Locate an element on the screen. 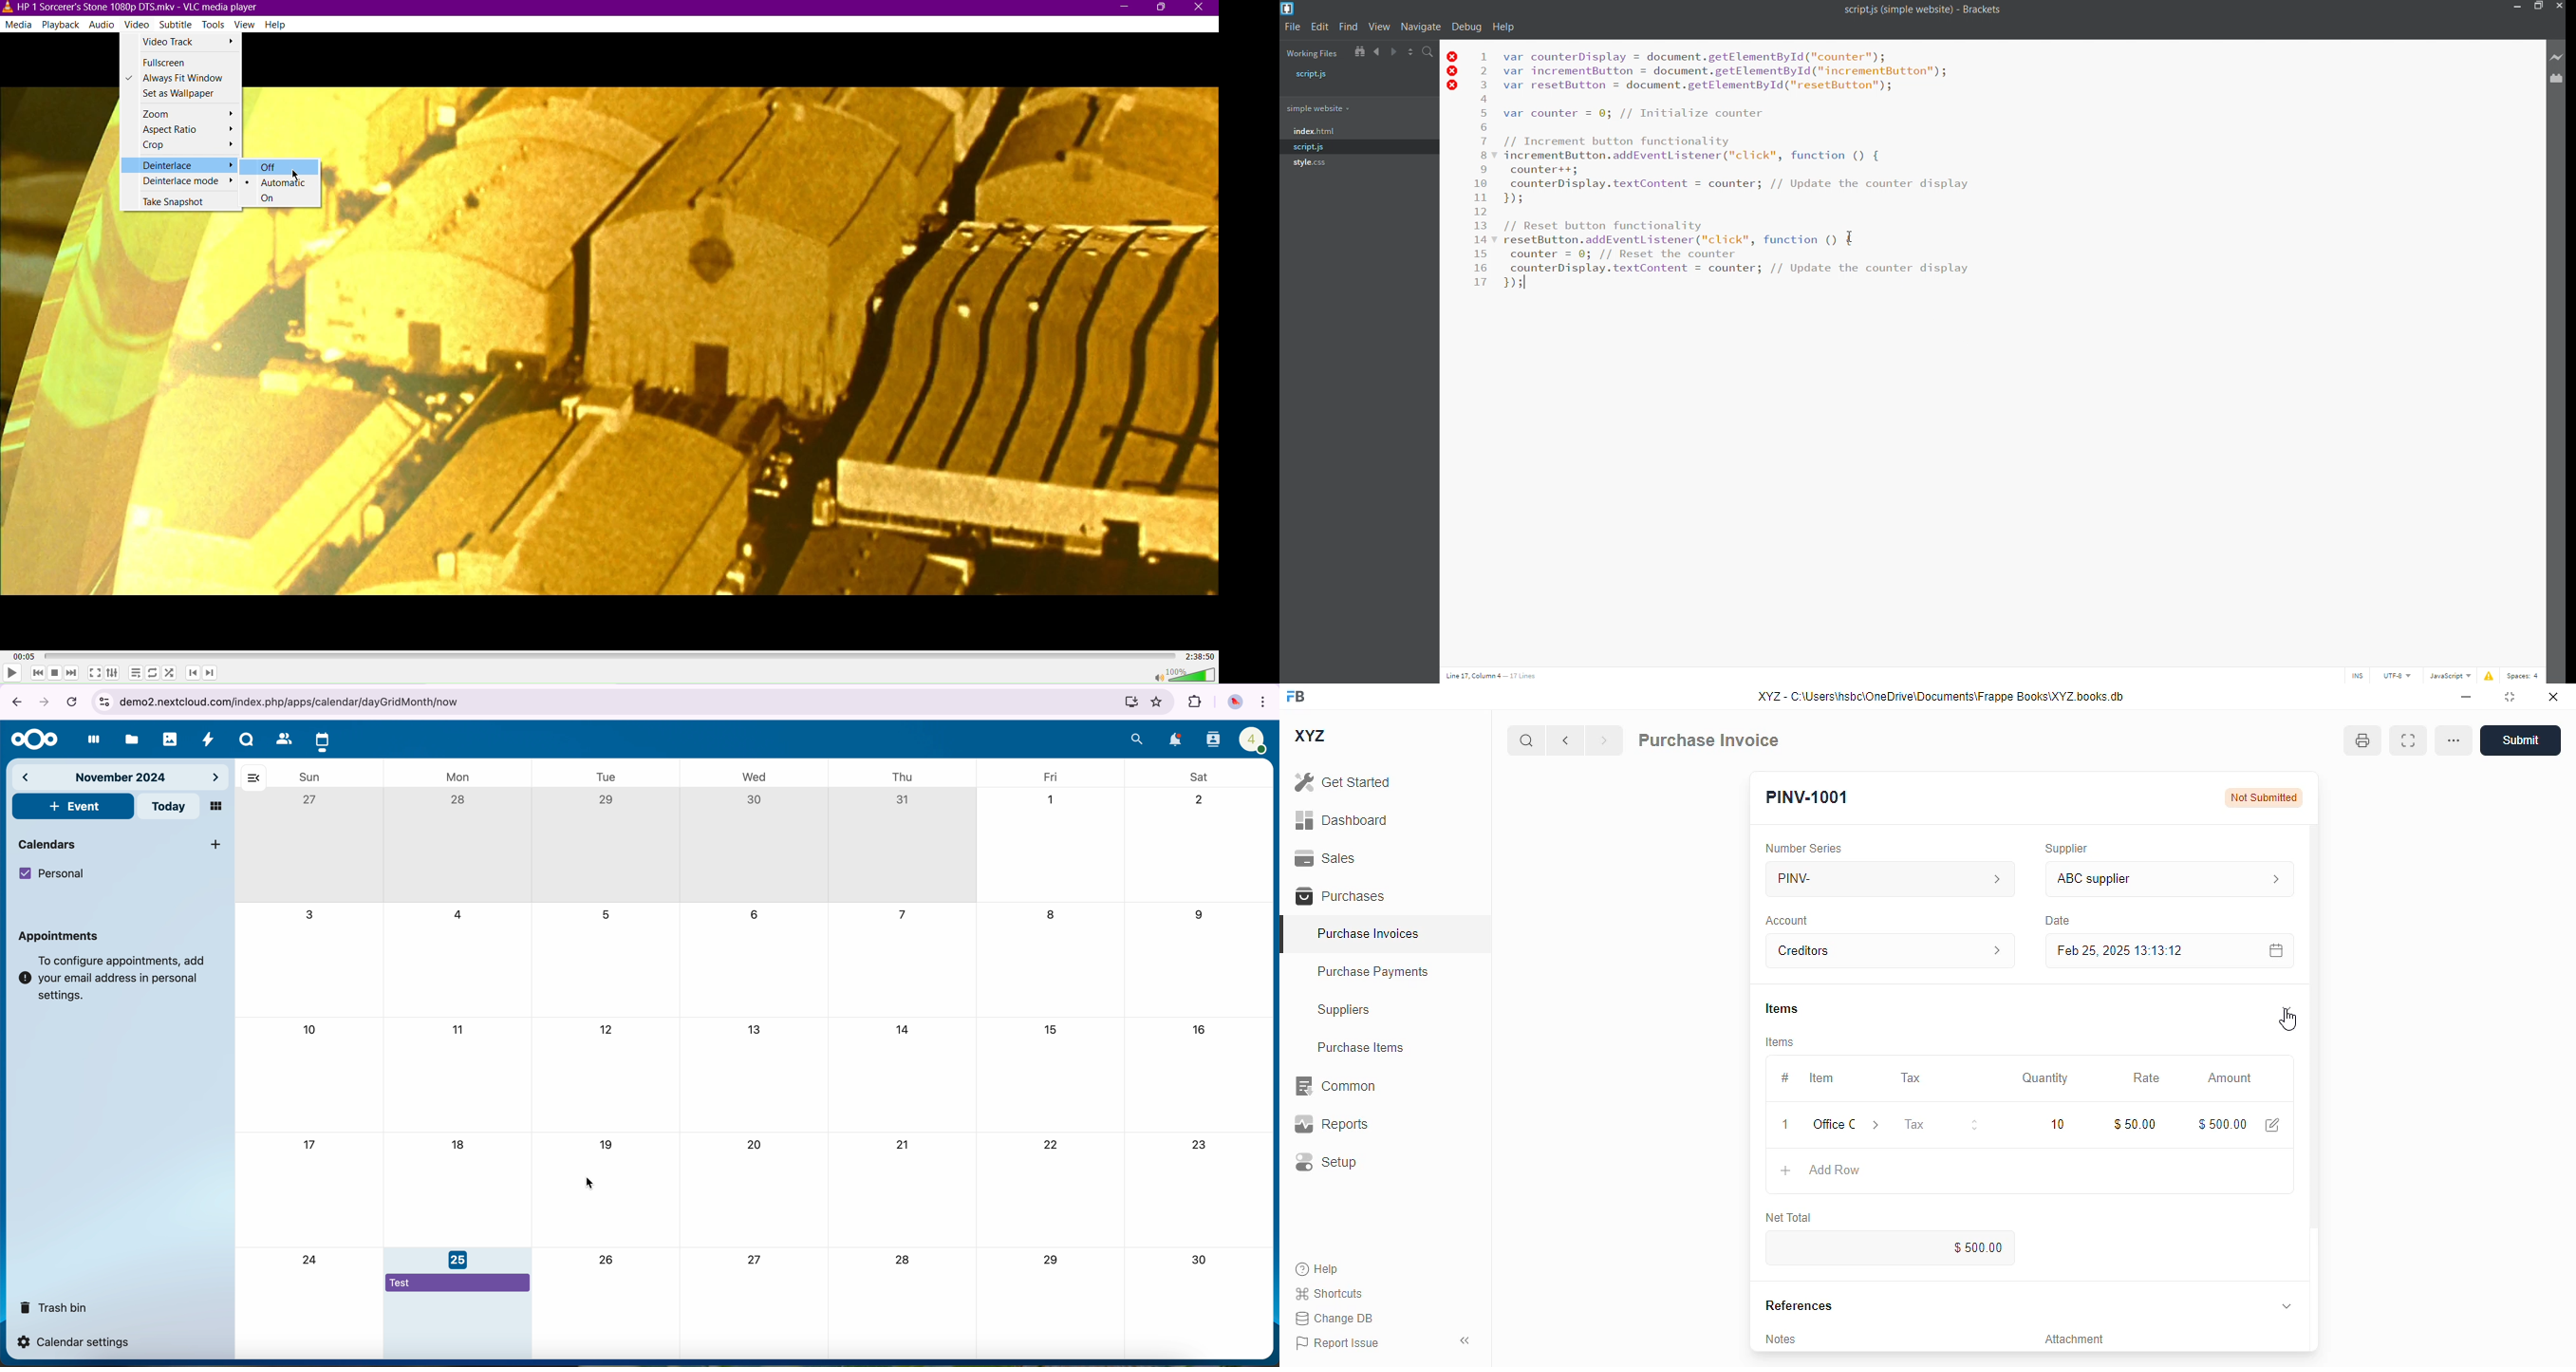 Image resolution: width=2576 pixels, height=1372 pixels. 31 is located at coordinates (902, 801).